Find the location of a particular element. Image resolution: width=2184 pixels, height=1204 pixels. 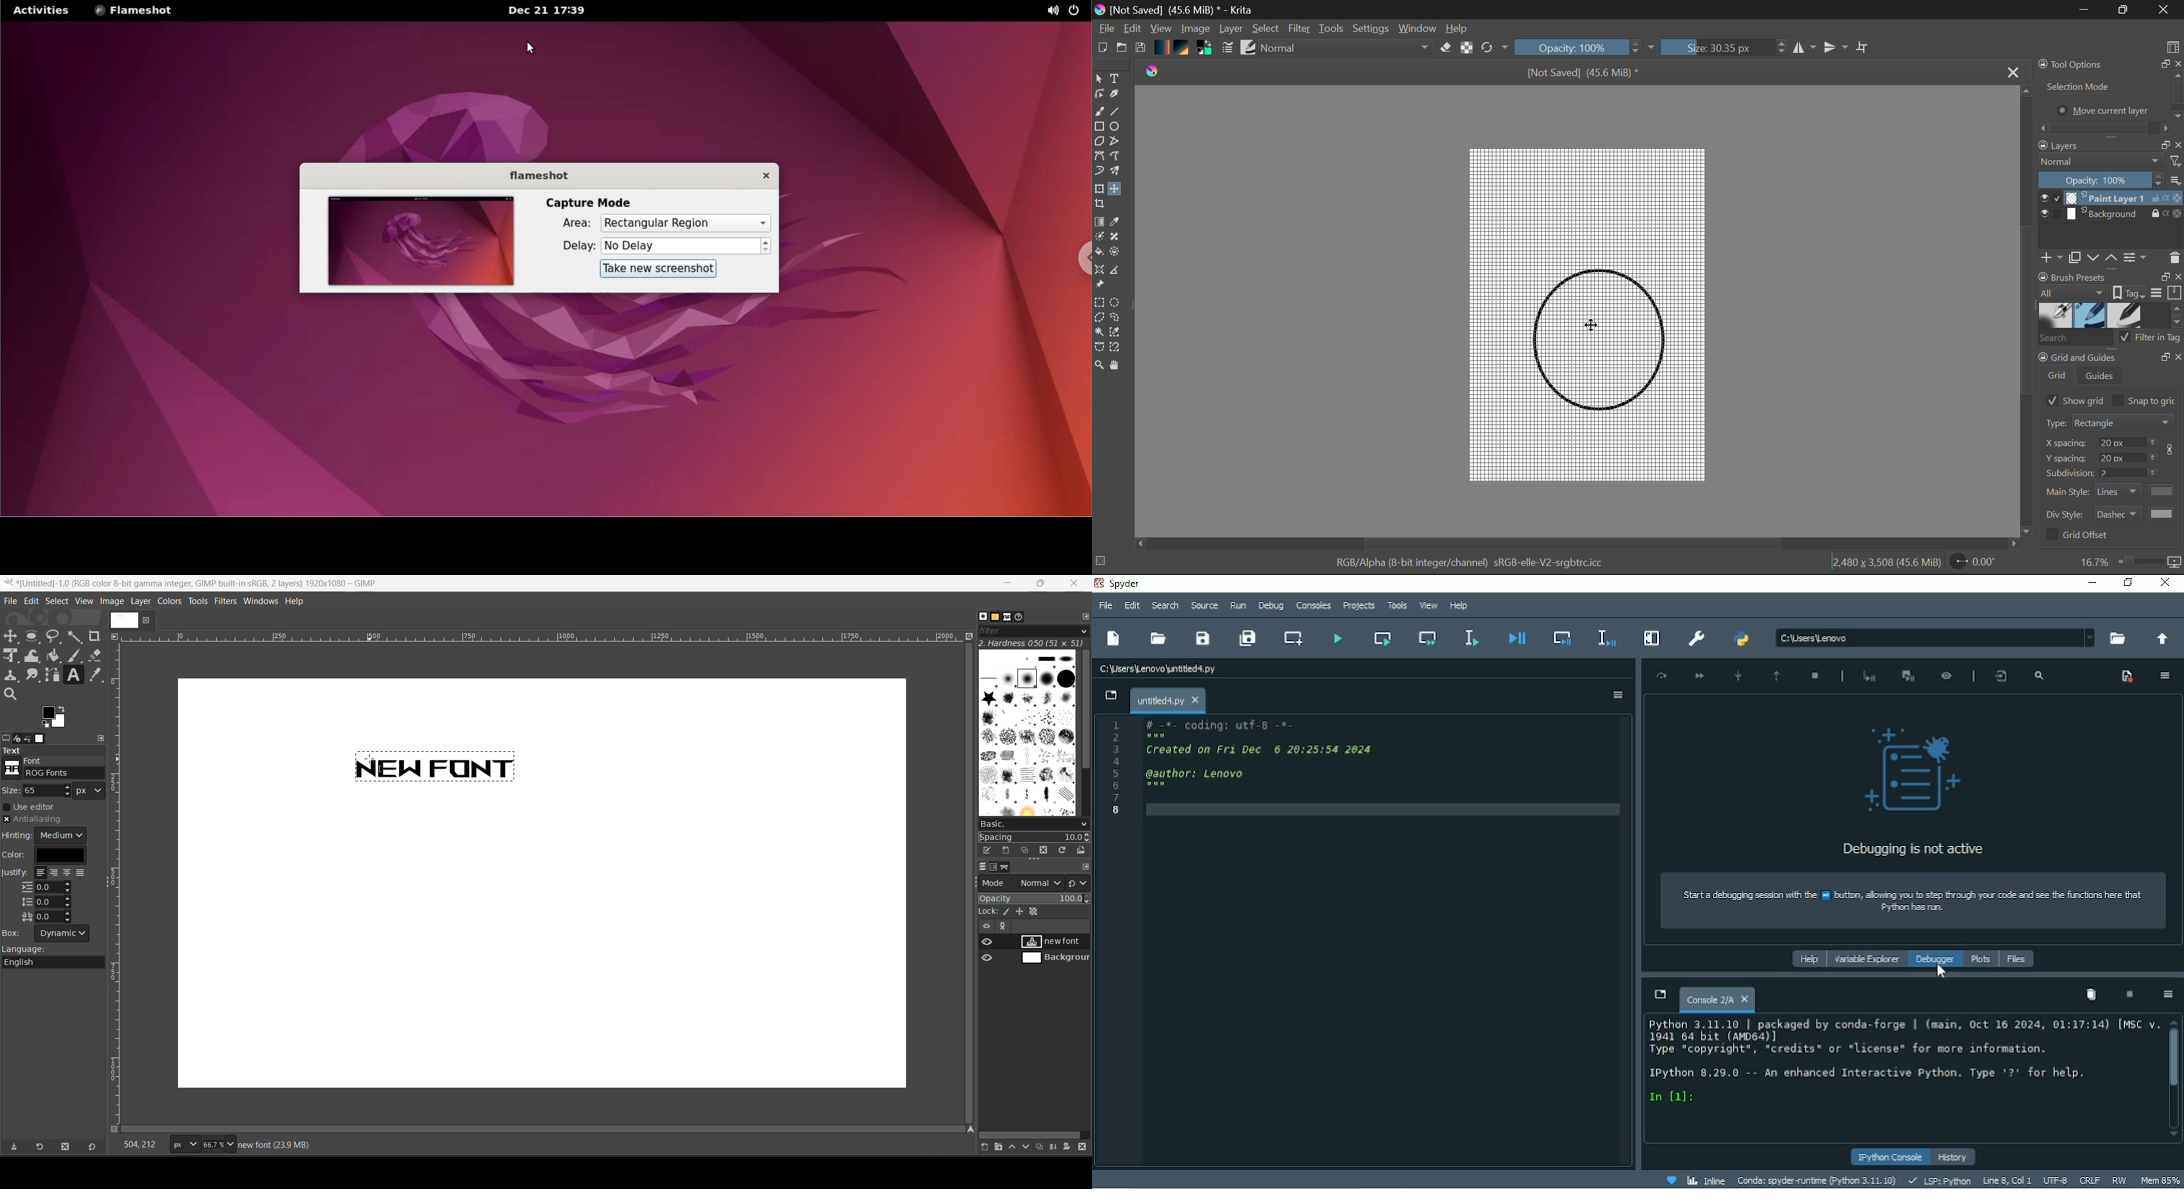

Variable explorer is located at coordinates (1866, 958).